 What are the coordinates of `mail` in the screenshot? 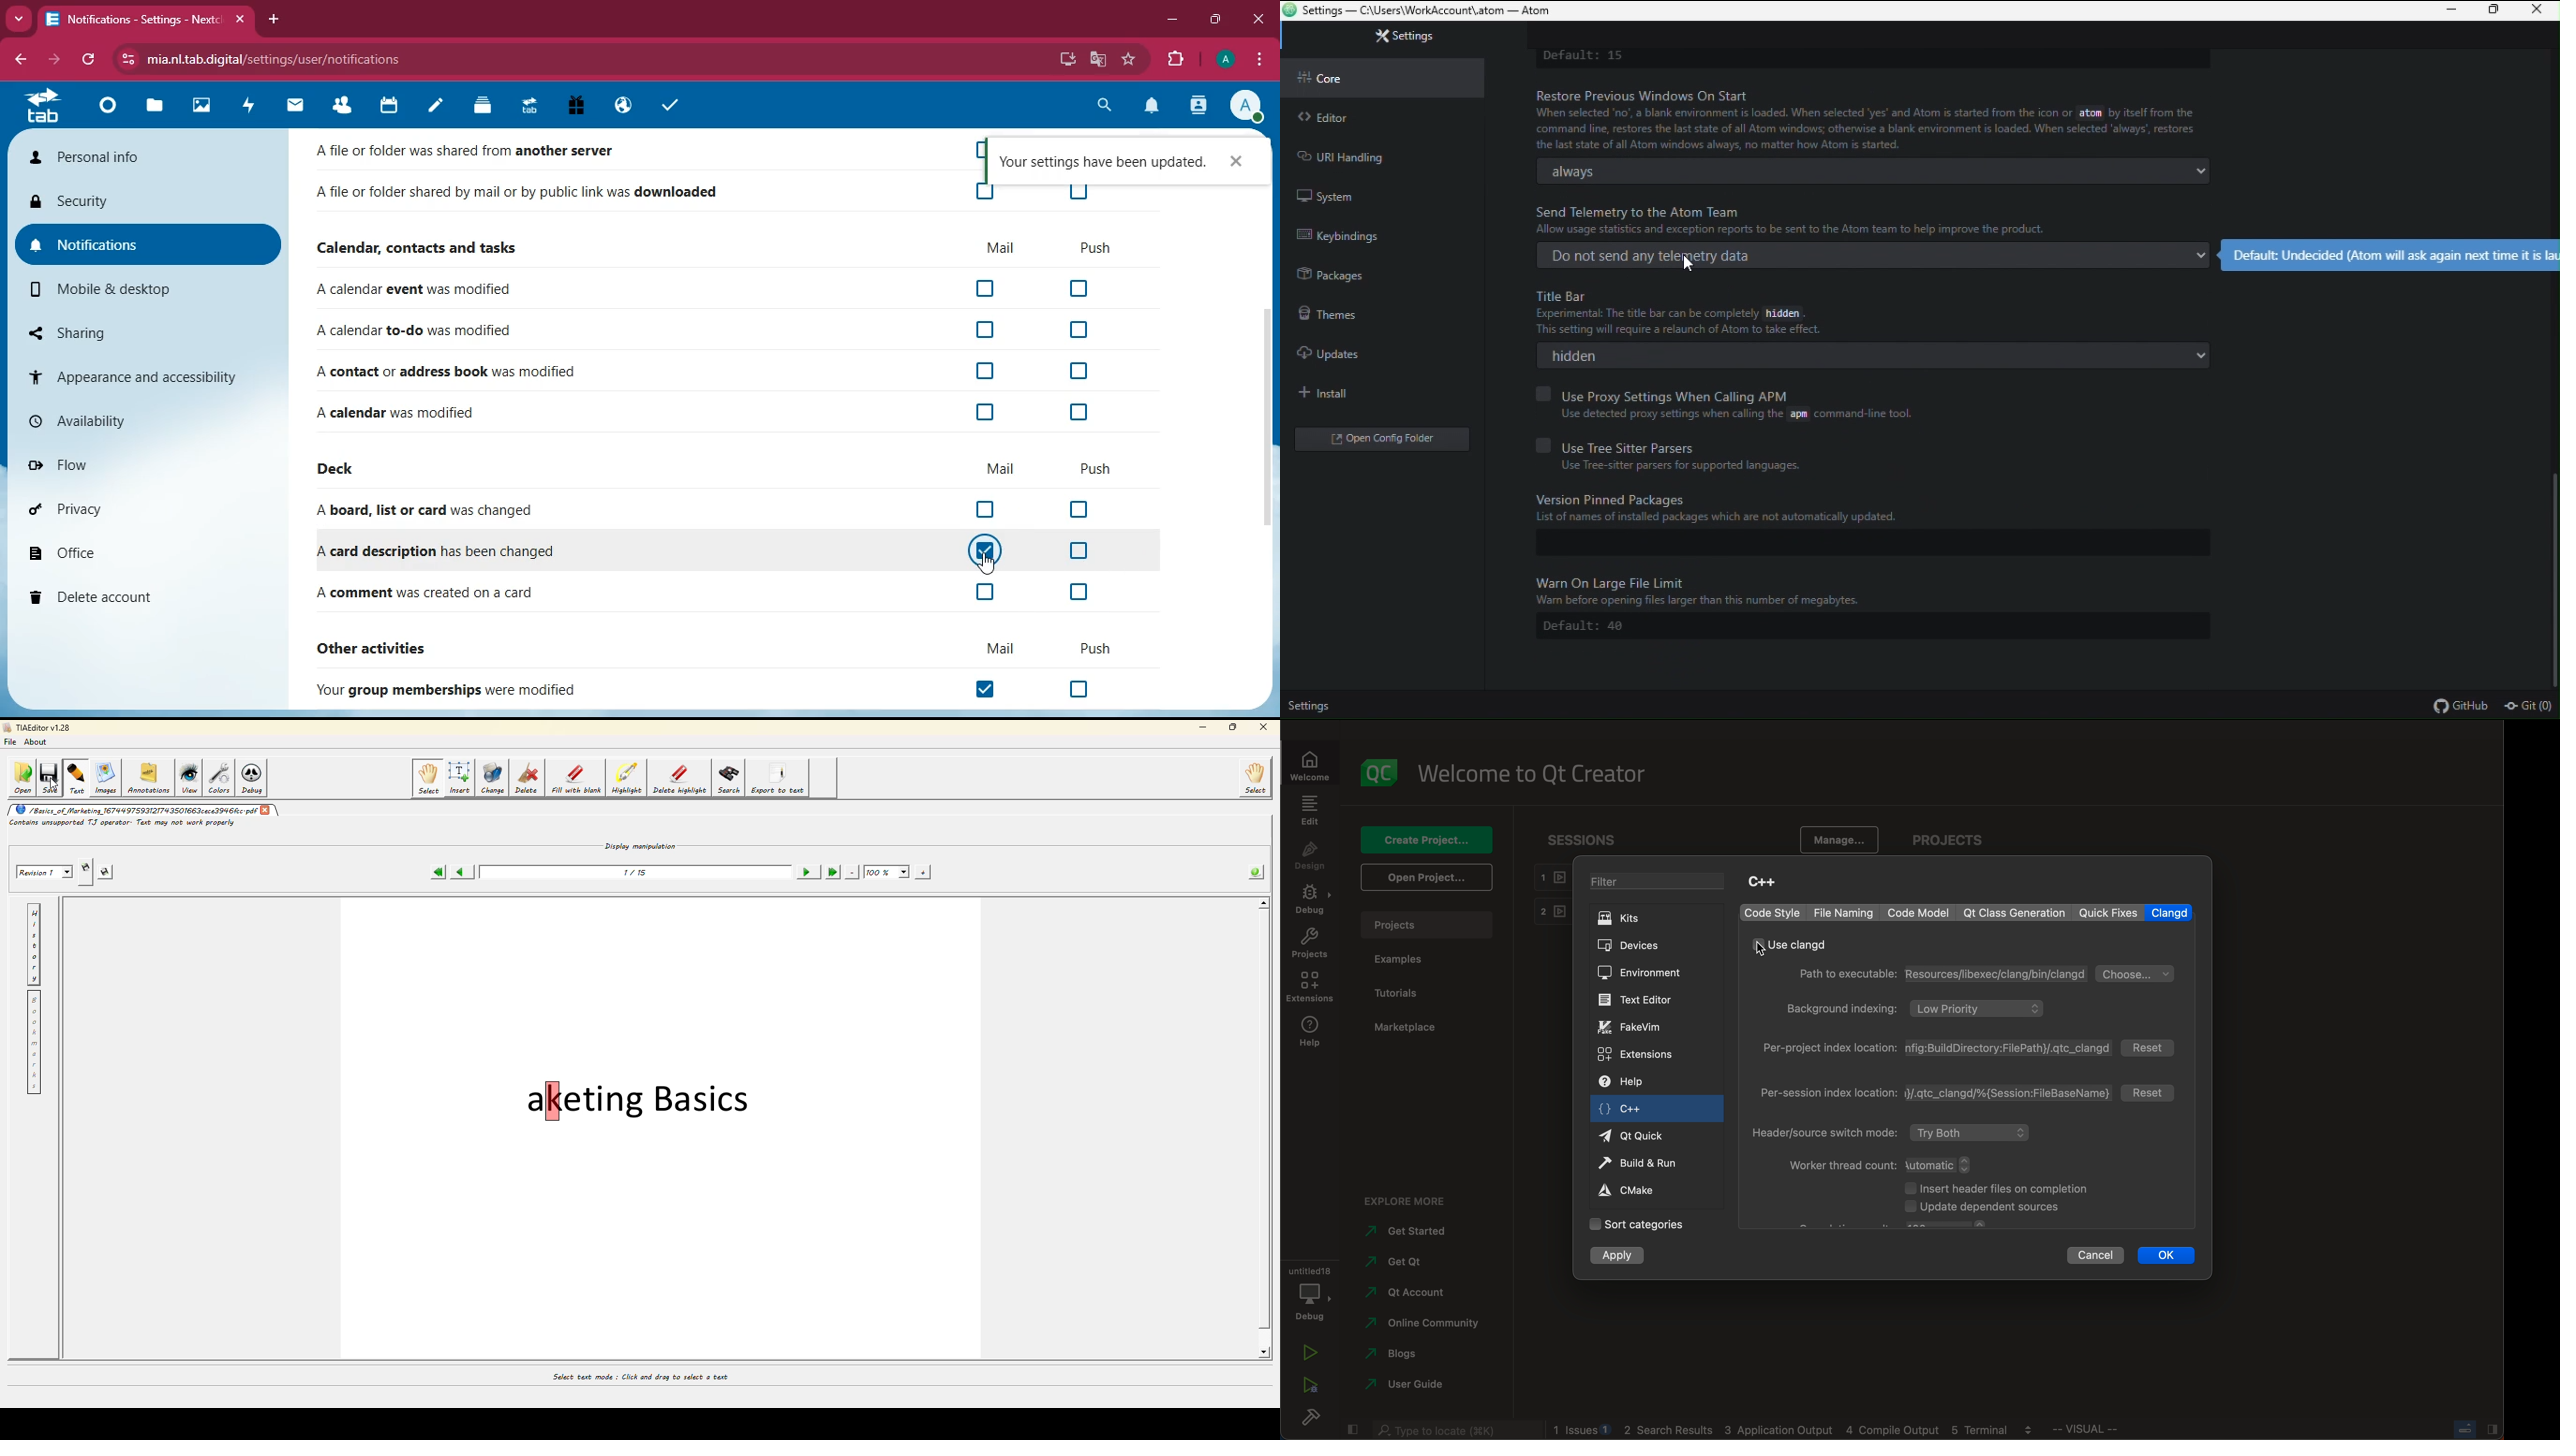 It's located at (996, 246).